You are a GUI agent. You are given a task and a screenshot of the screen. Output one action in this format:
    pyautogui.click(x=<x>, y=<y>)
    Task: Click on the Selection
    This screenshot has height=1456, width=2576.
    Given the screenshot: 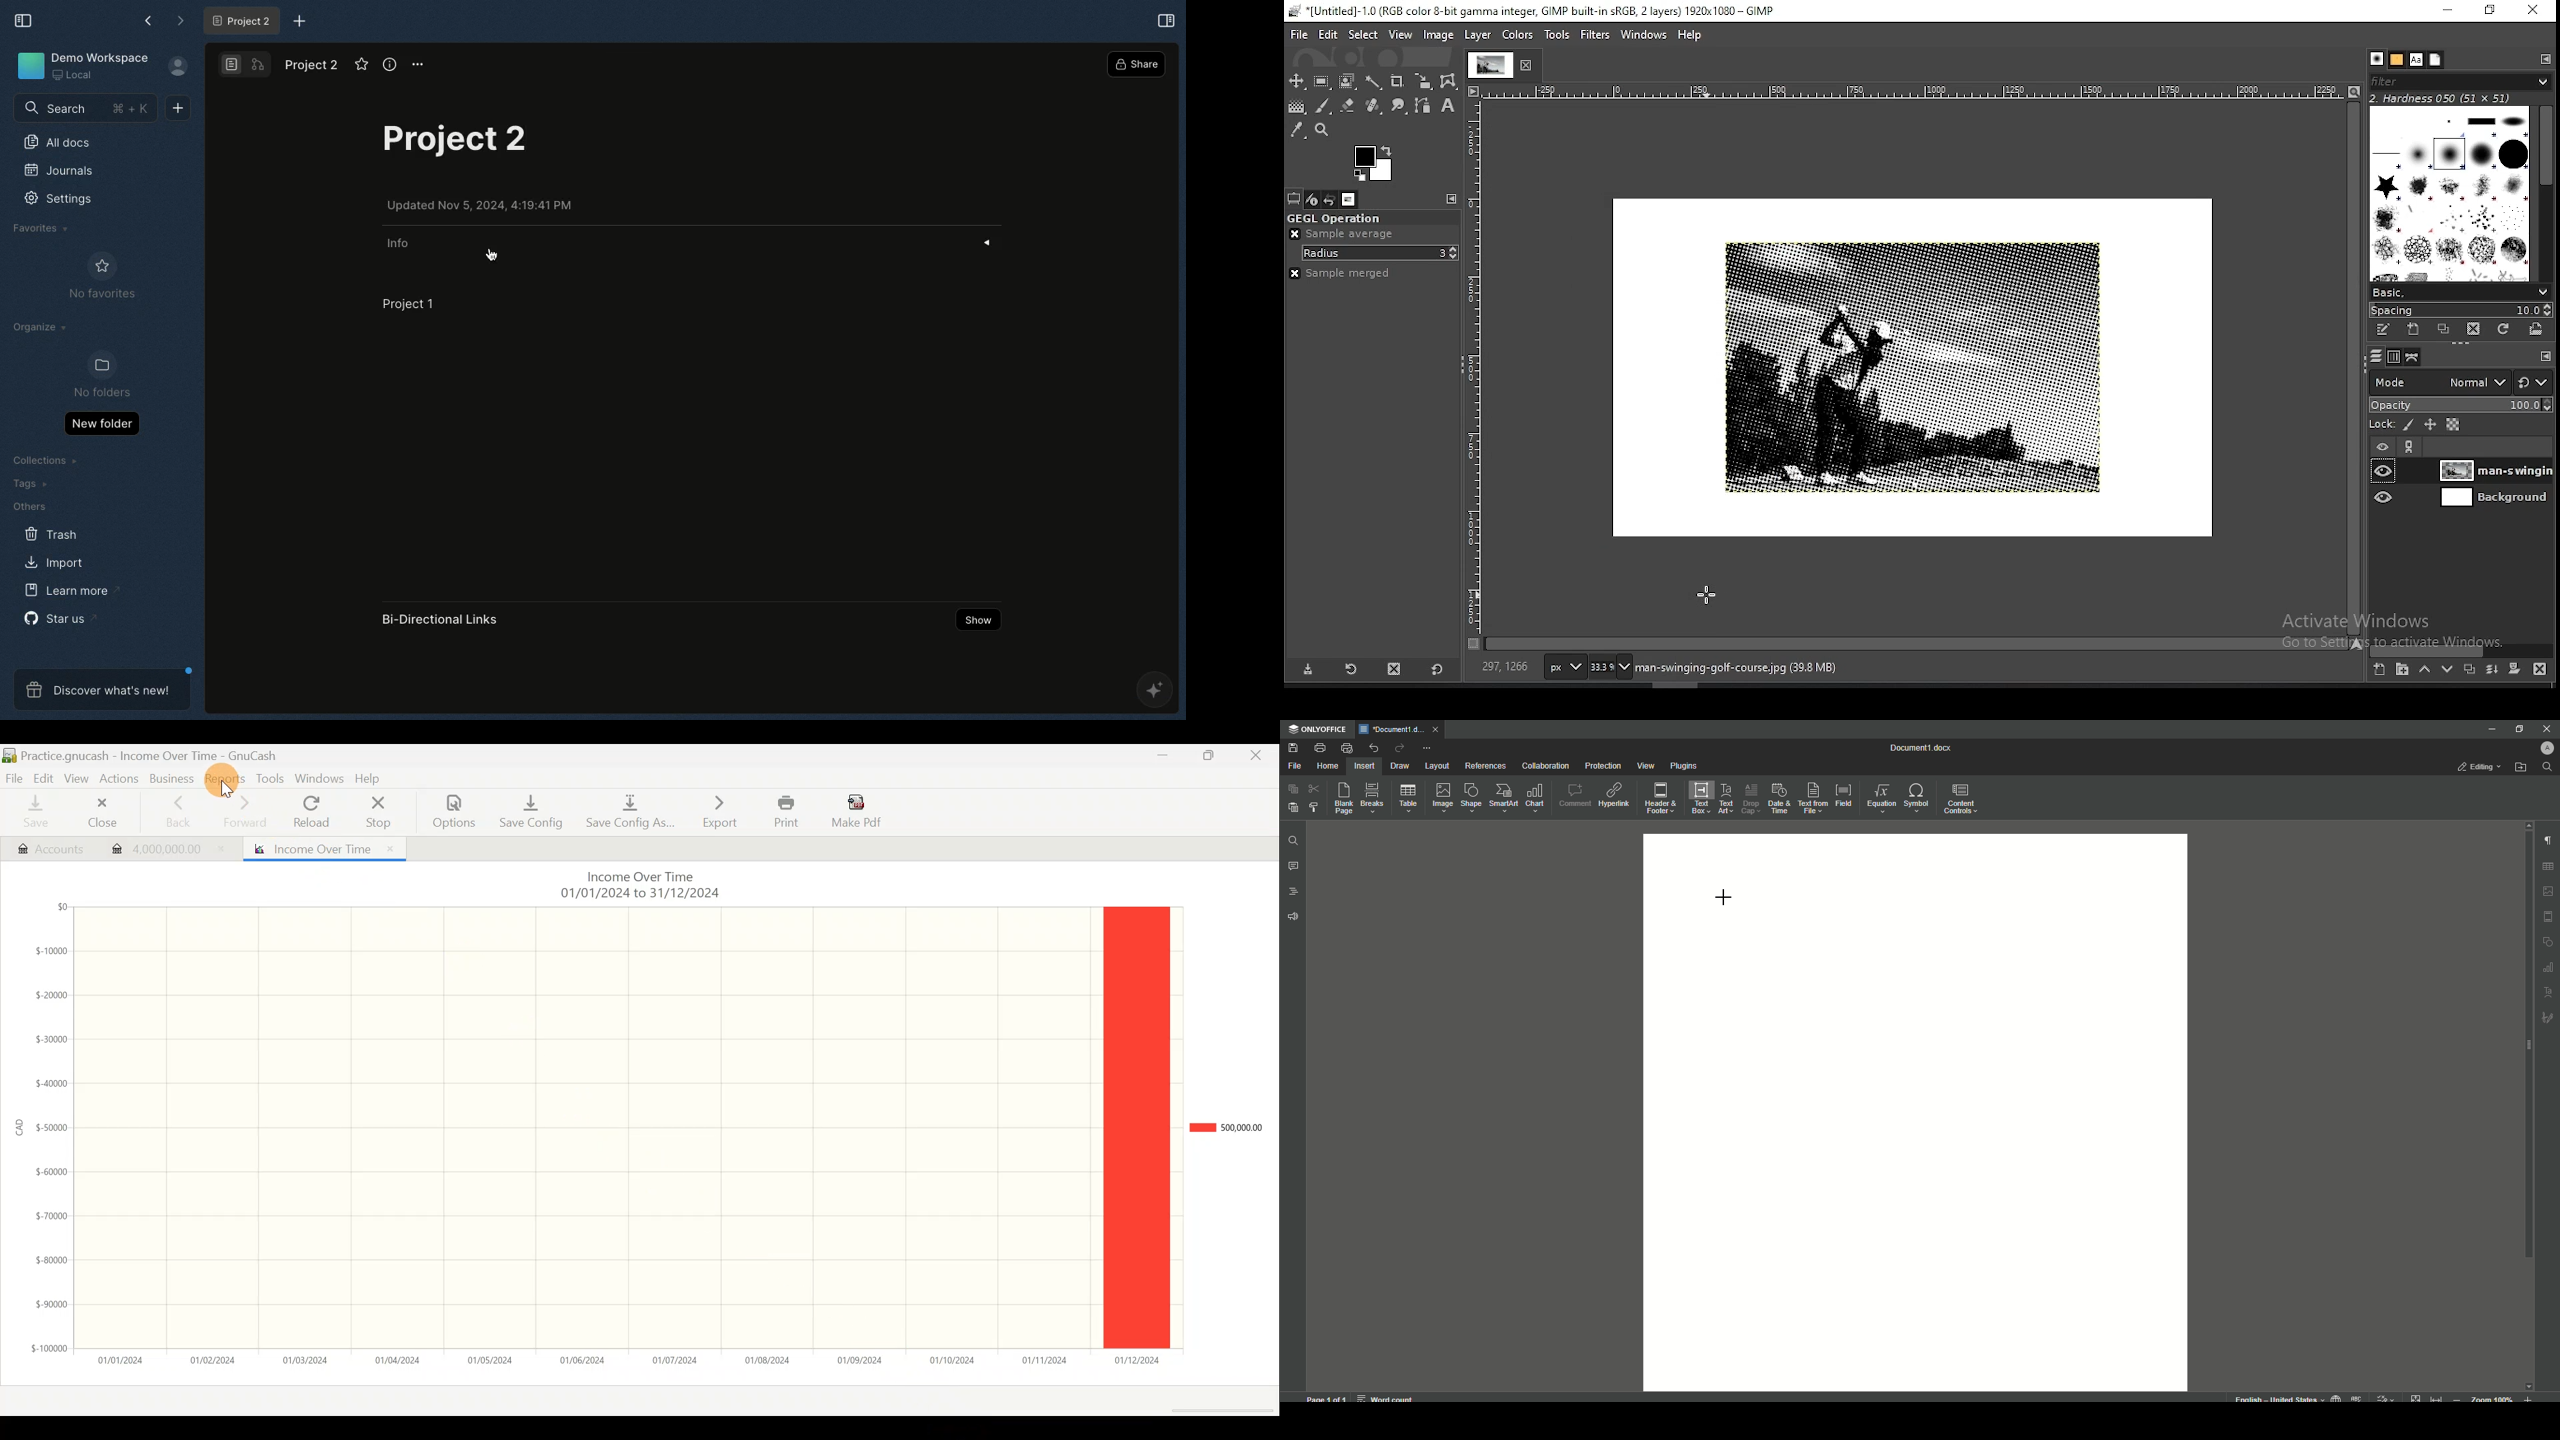 What is the action you would take?
    pyautogui.click(x=1166, y=21)
    